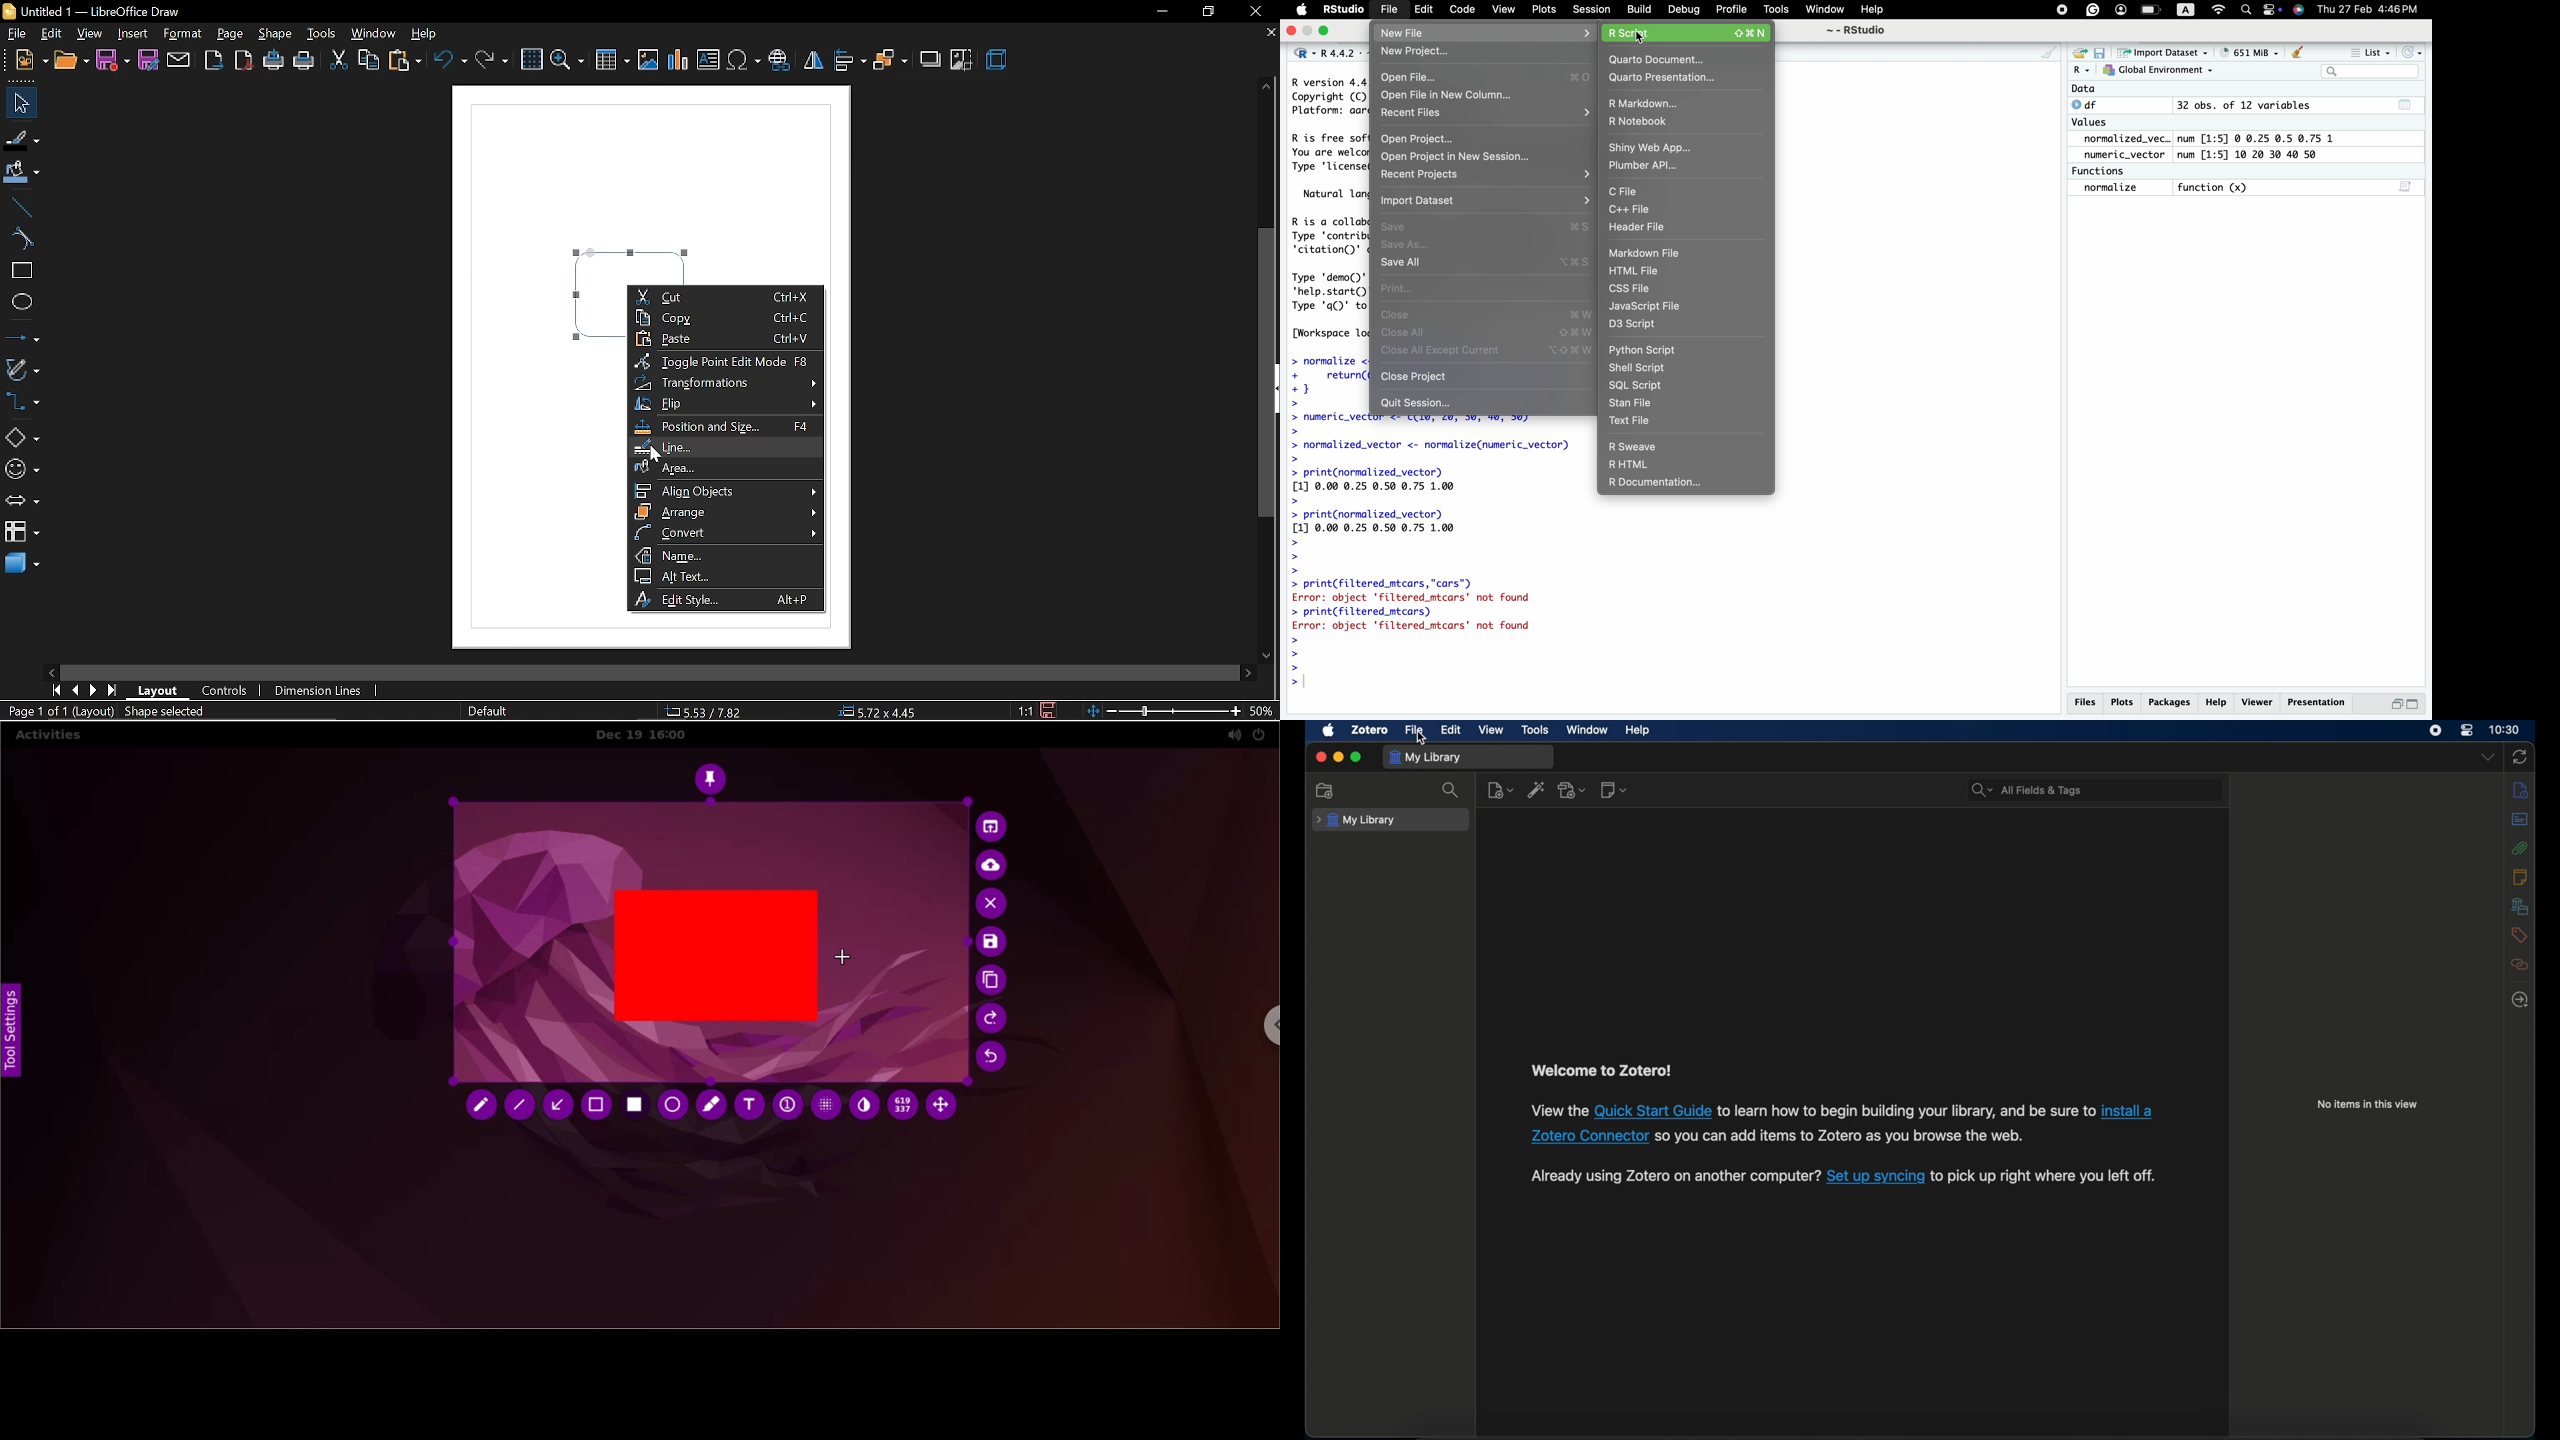 The height and width of the screenshot is (1456, 2576). Describe the element at coordinates (1326, 30) in the screenshot. I see `maximize` at that location.